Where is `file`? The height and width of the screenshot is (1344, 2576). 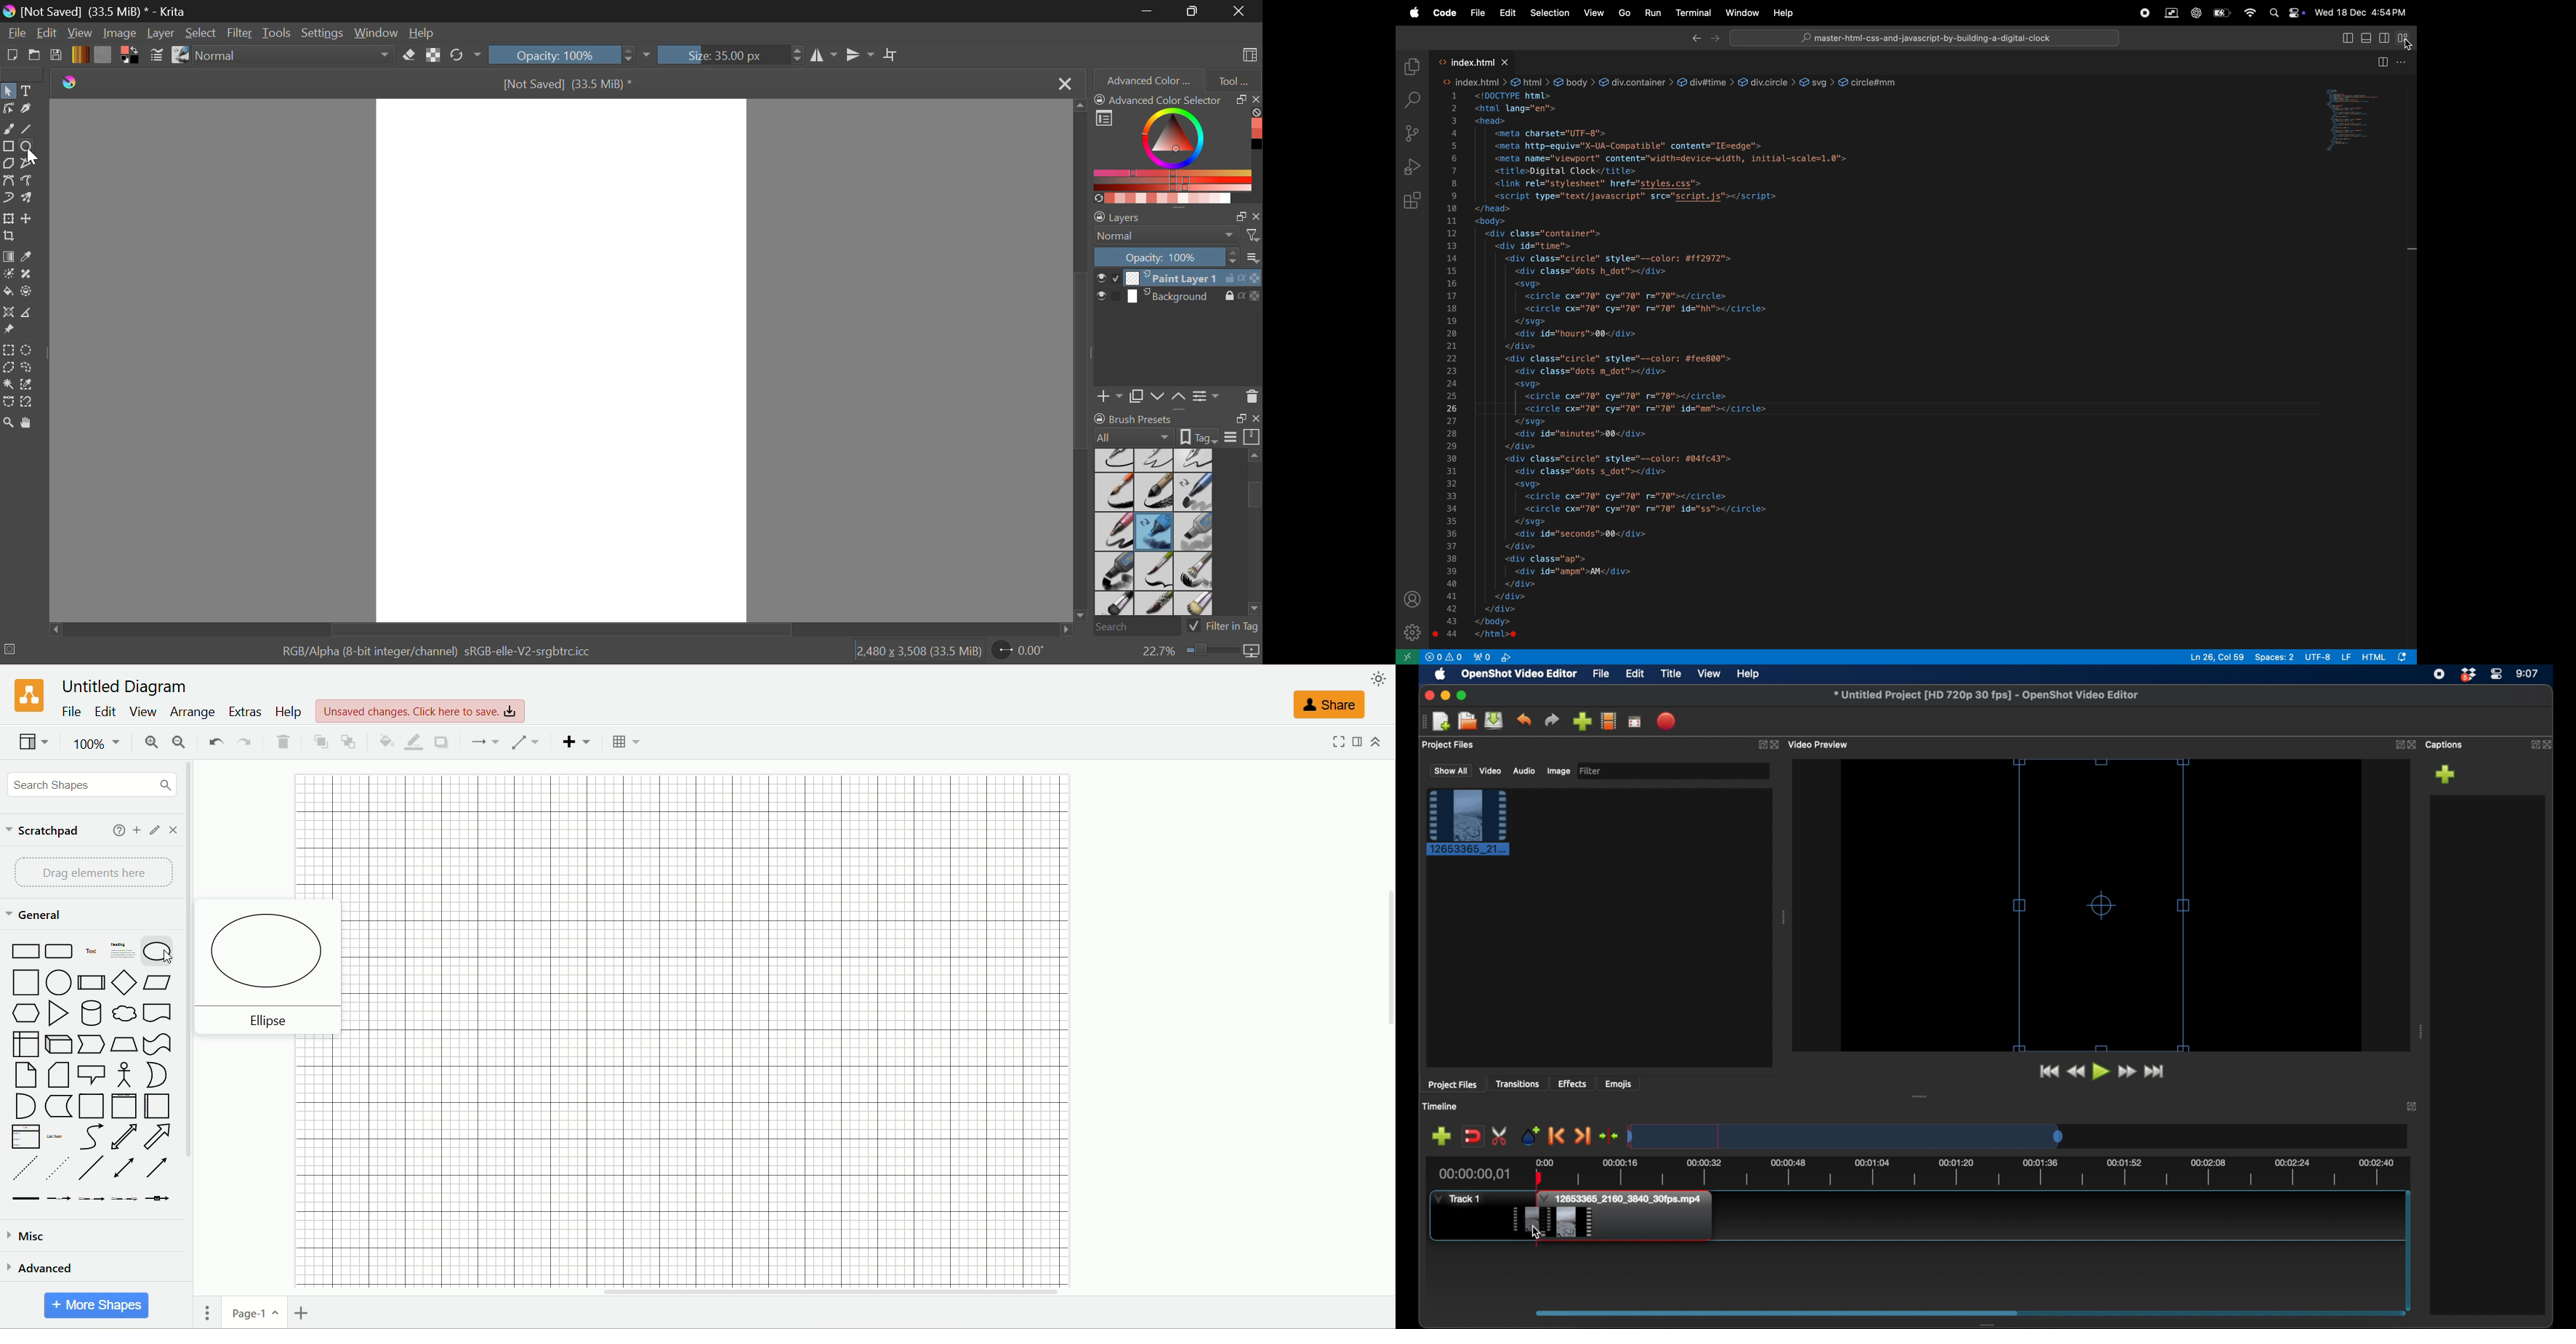 file is located at coordinates (72, 713).